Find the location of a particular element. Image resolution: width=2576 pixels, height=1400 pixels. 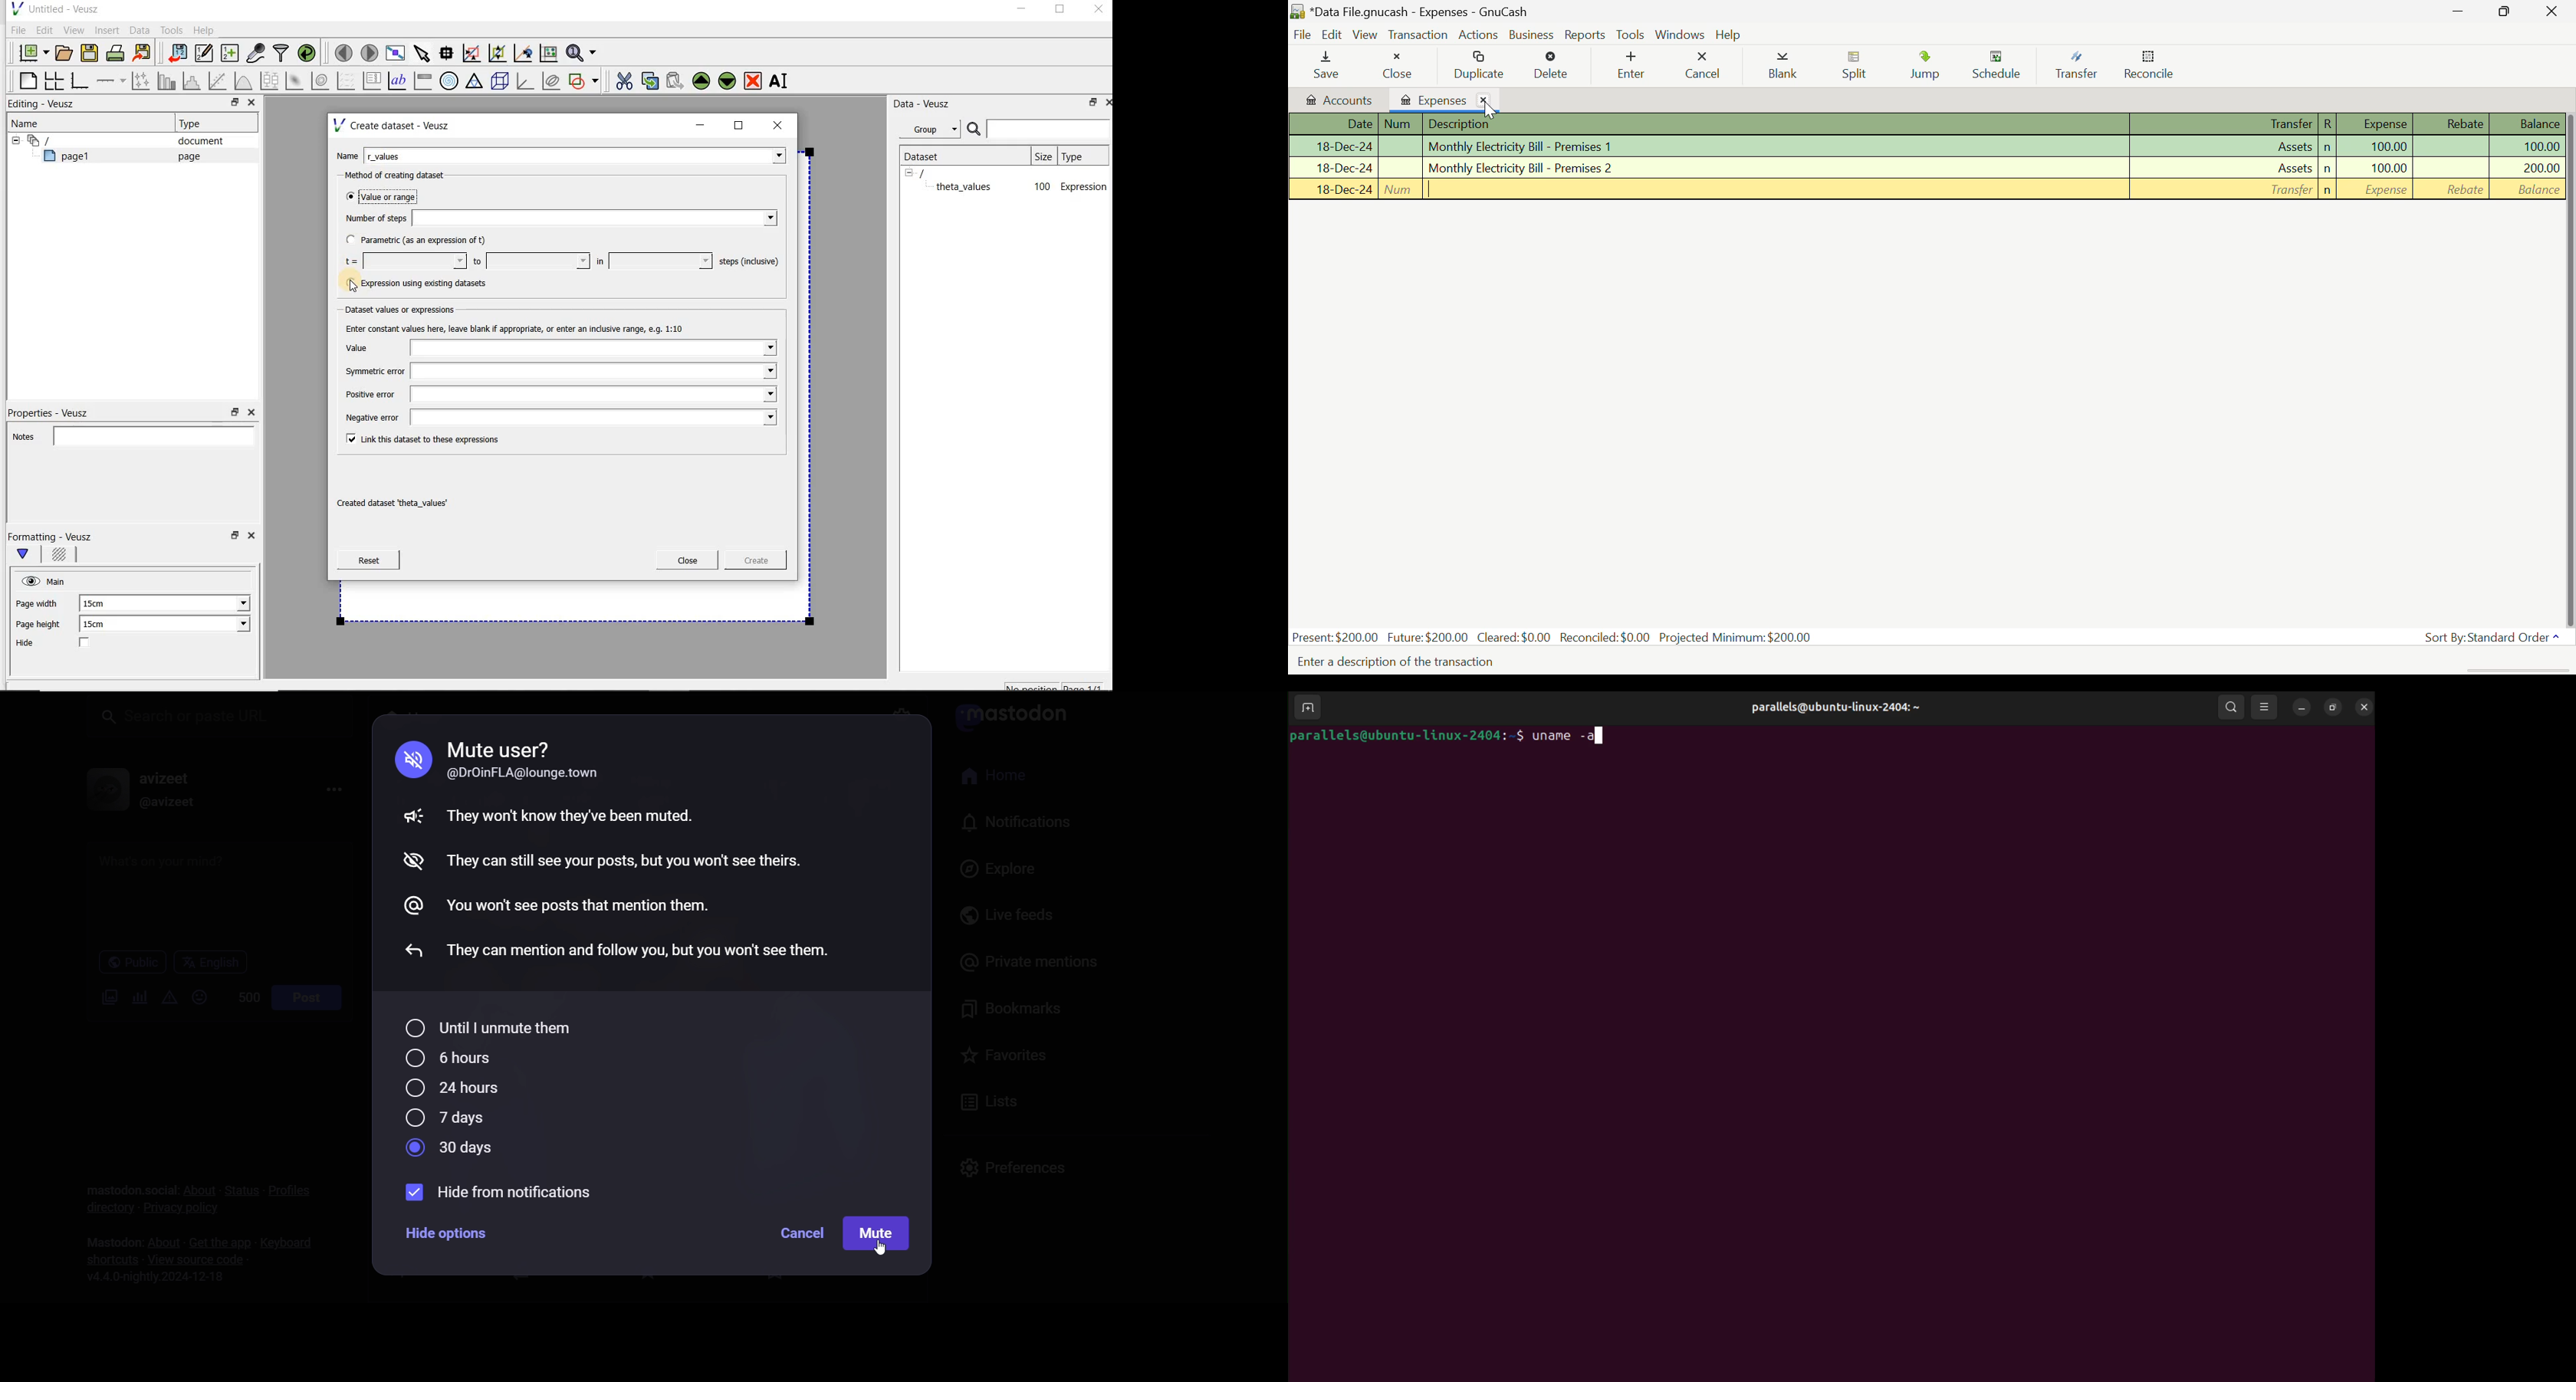

Monthly Electricity Bill - Premises 2 is located at coordinates (1925, 167).